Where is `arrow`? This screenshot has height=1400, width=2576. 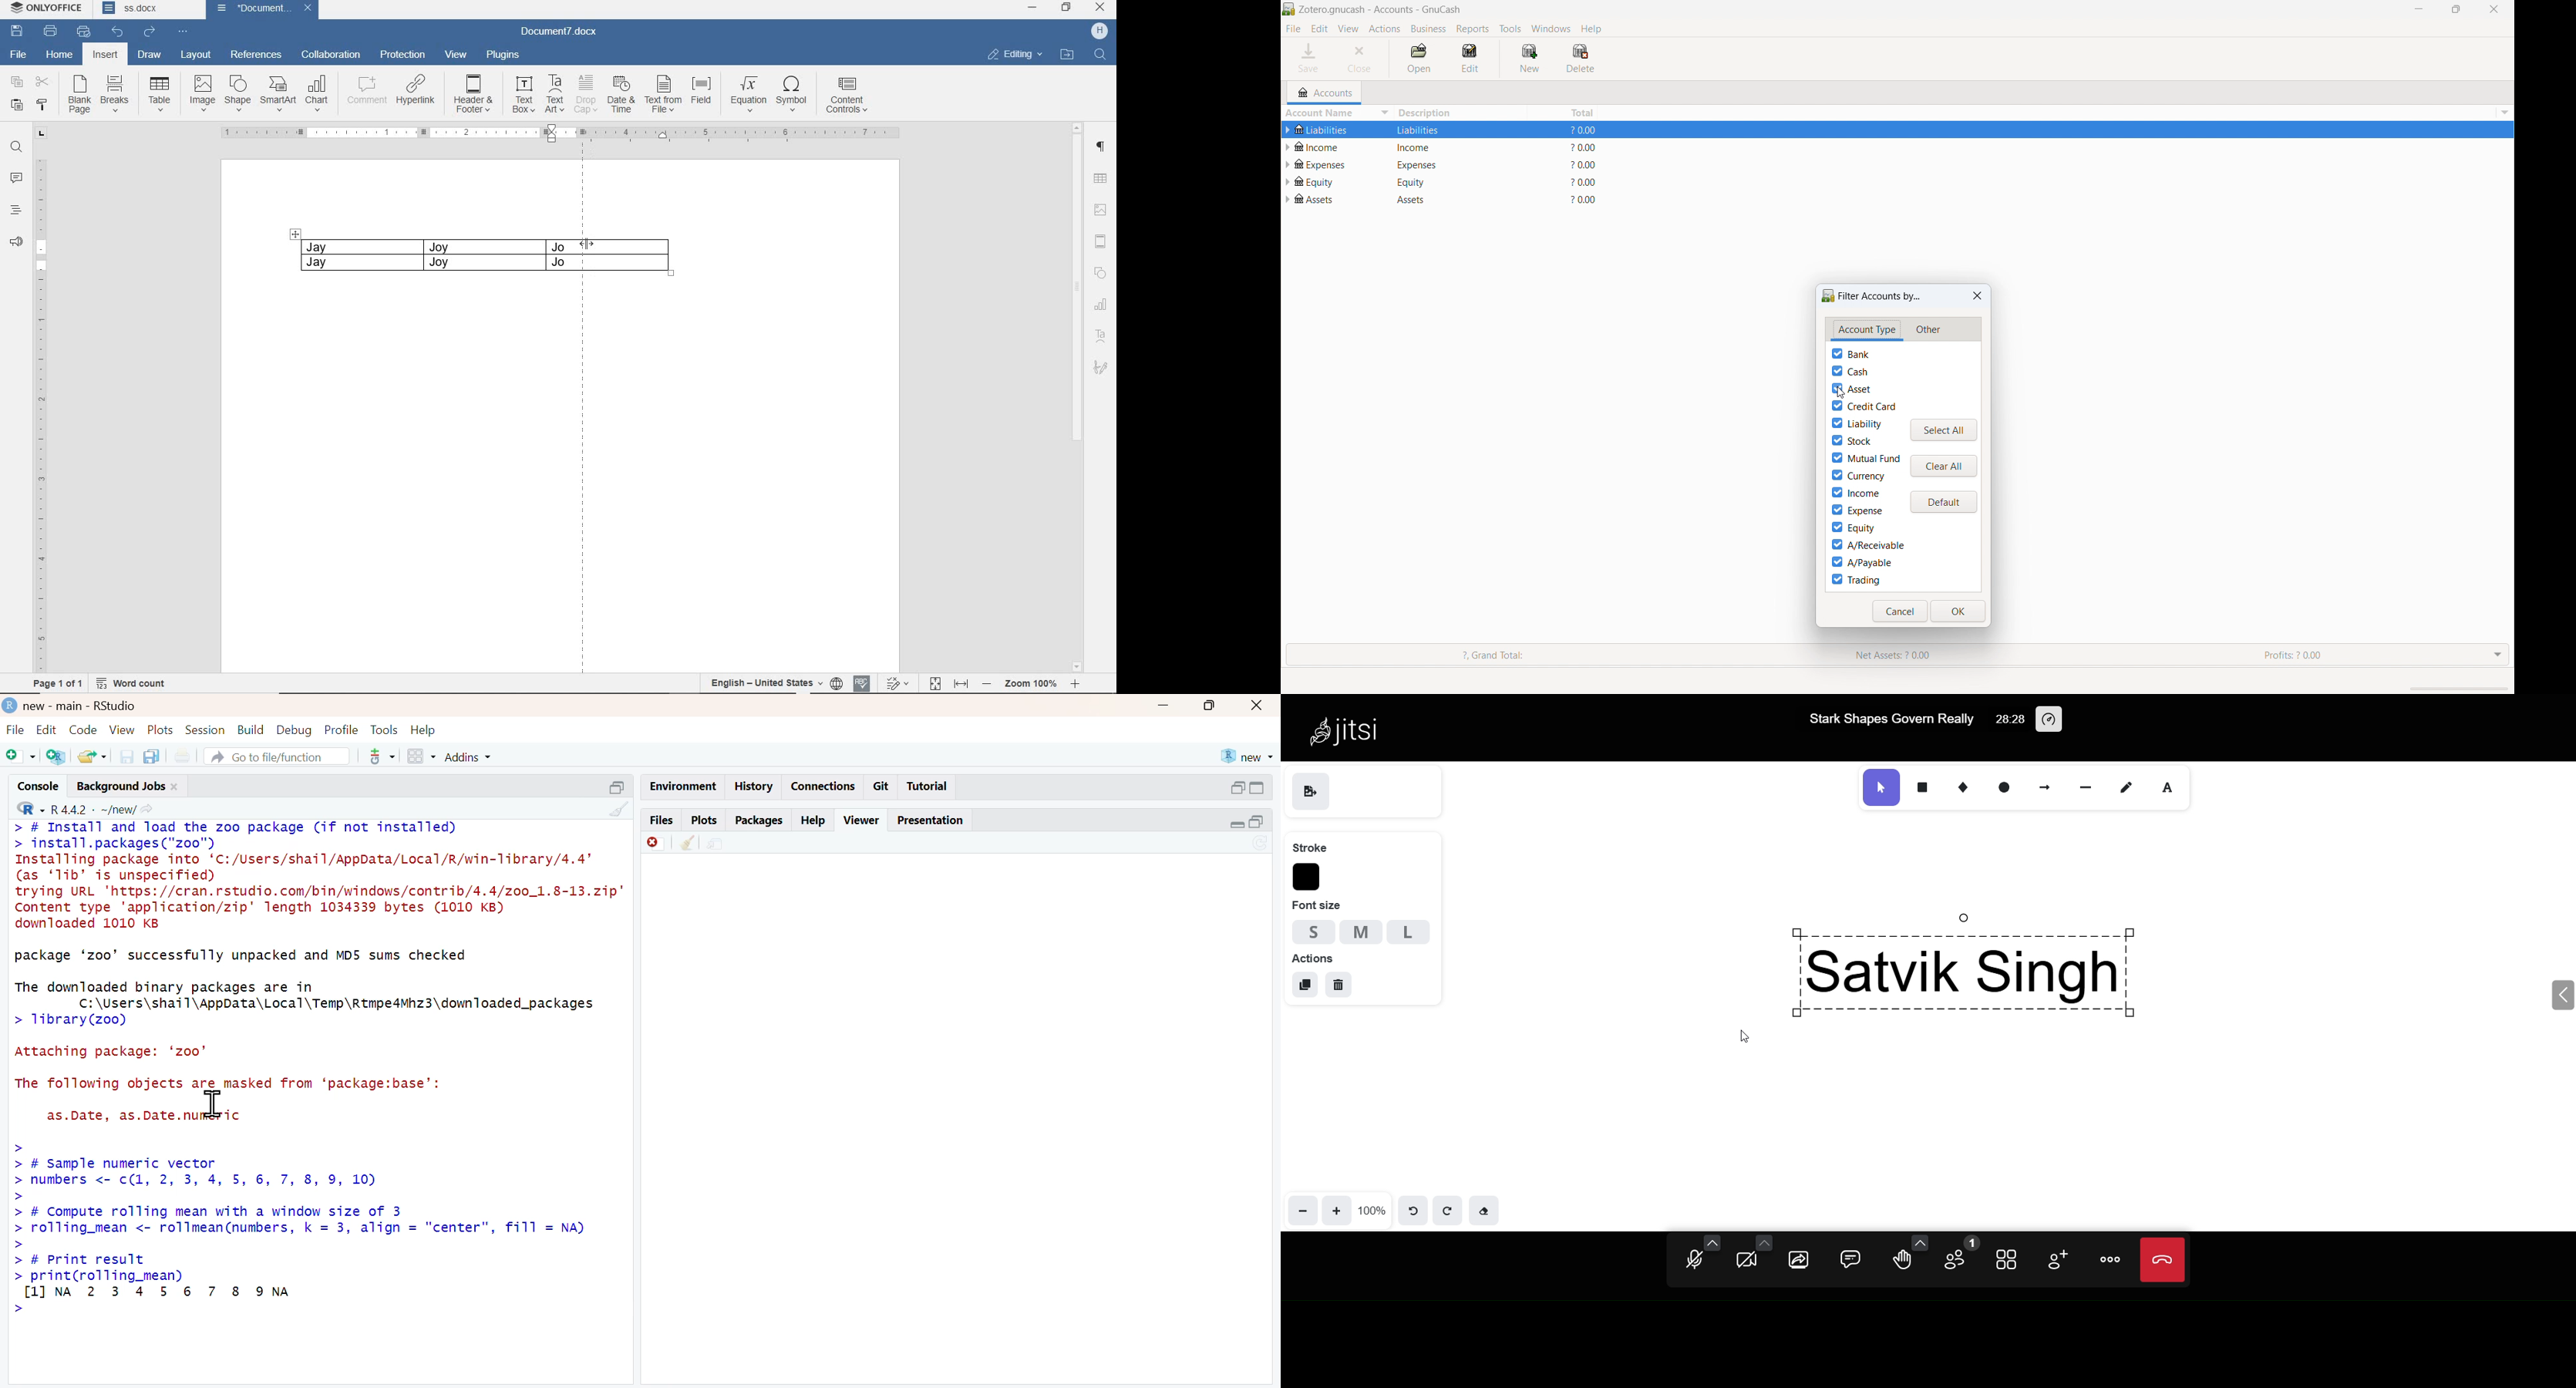
arrow is located at coordinates (2042, 787).